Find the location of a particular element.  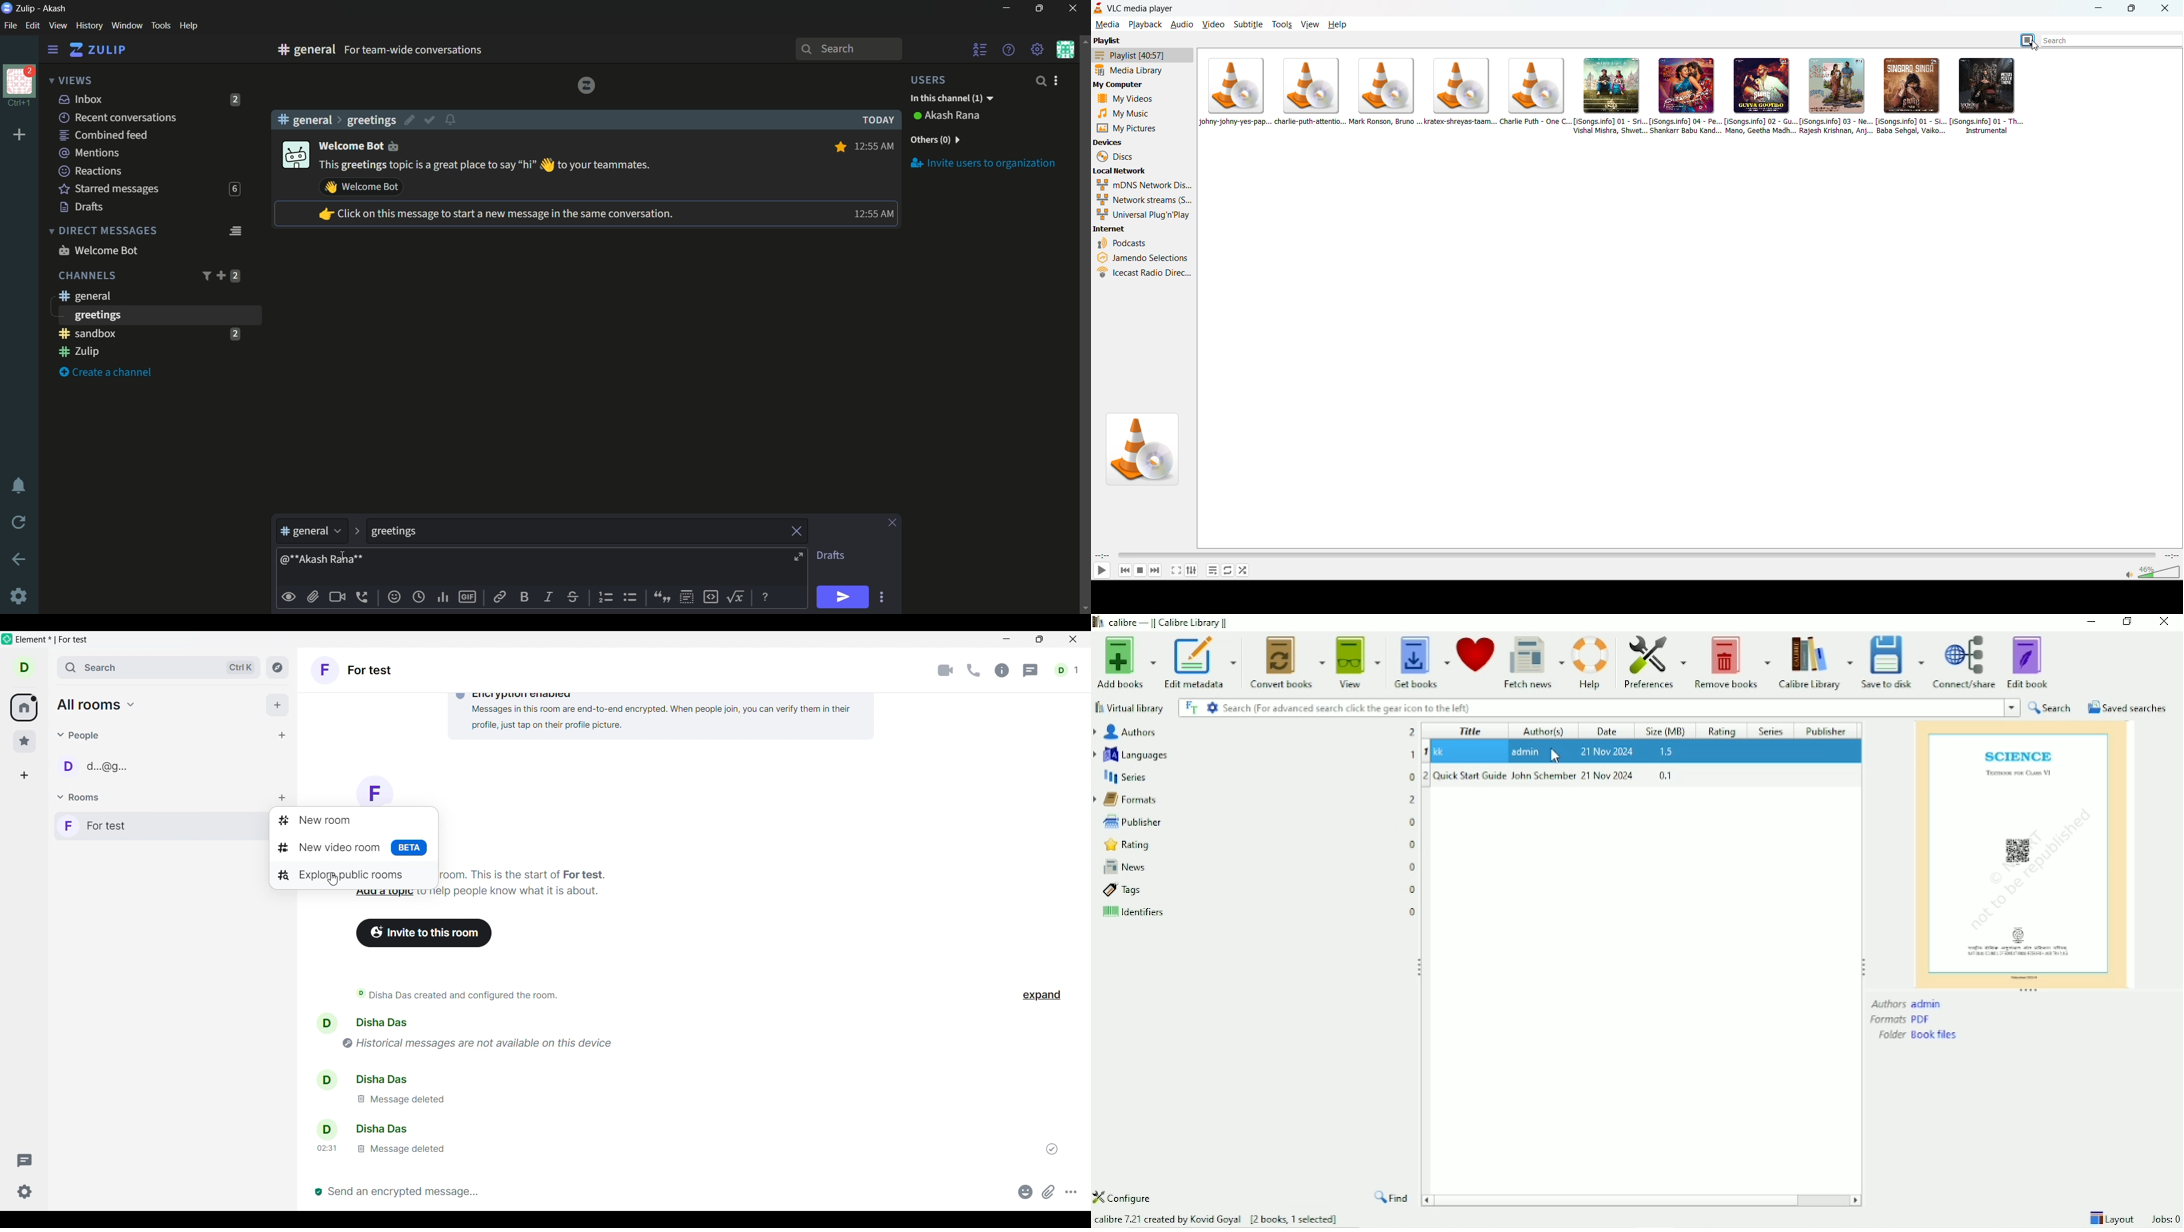

Threads is located at coordinates (24, 1160).